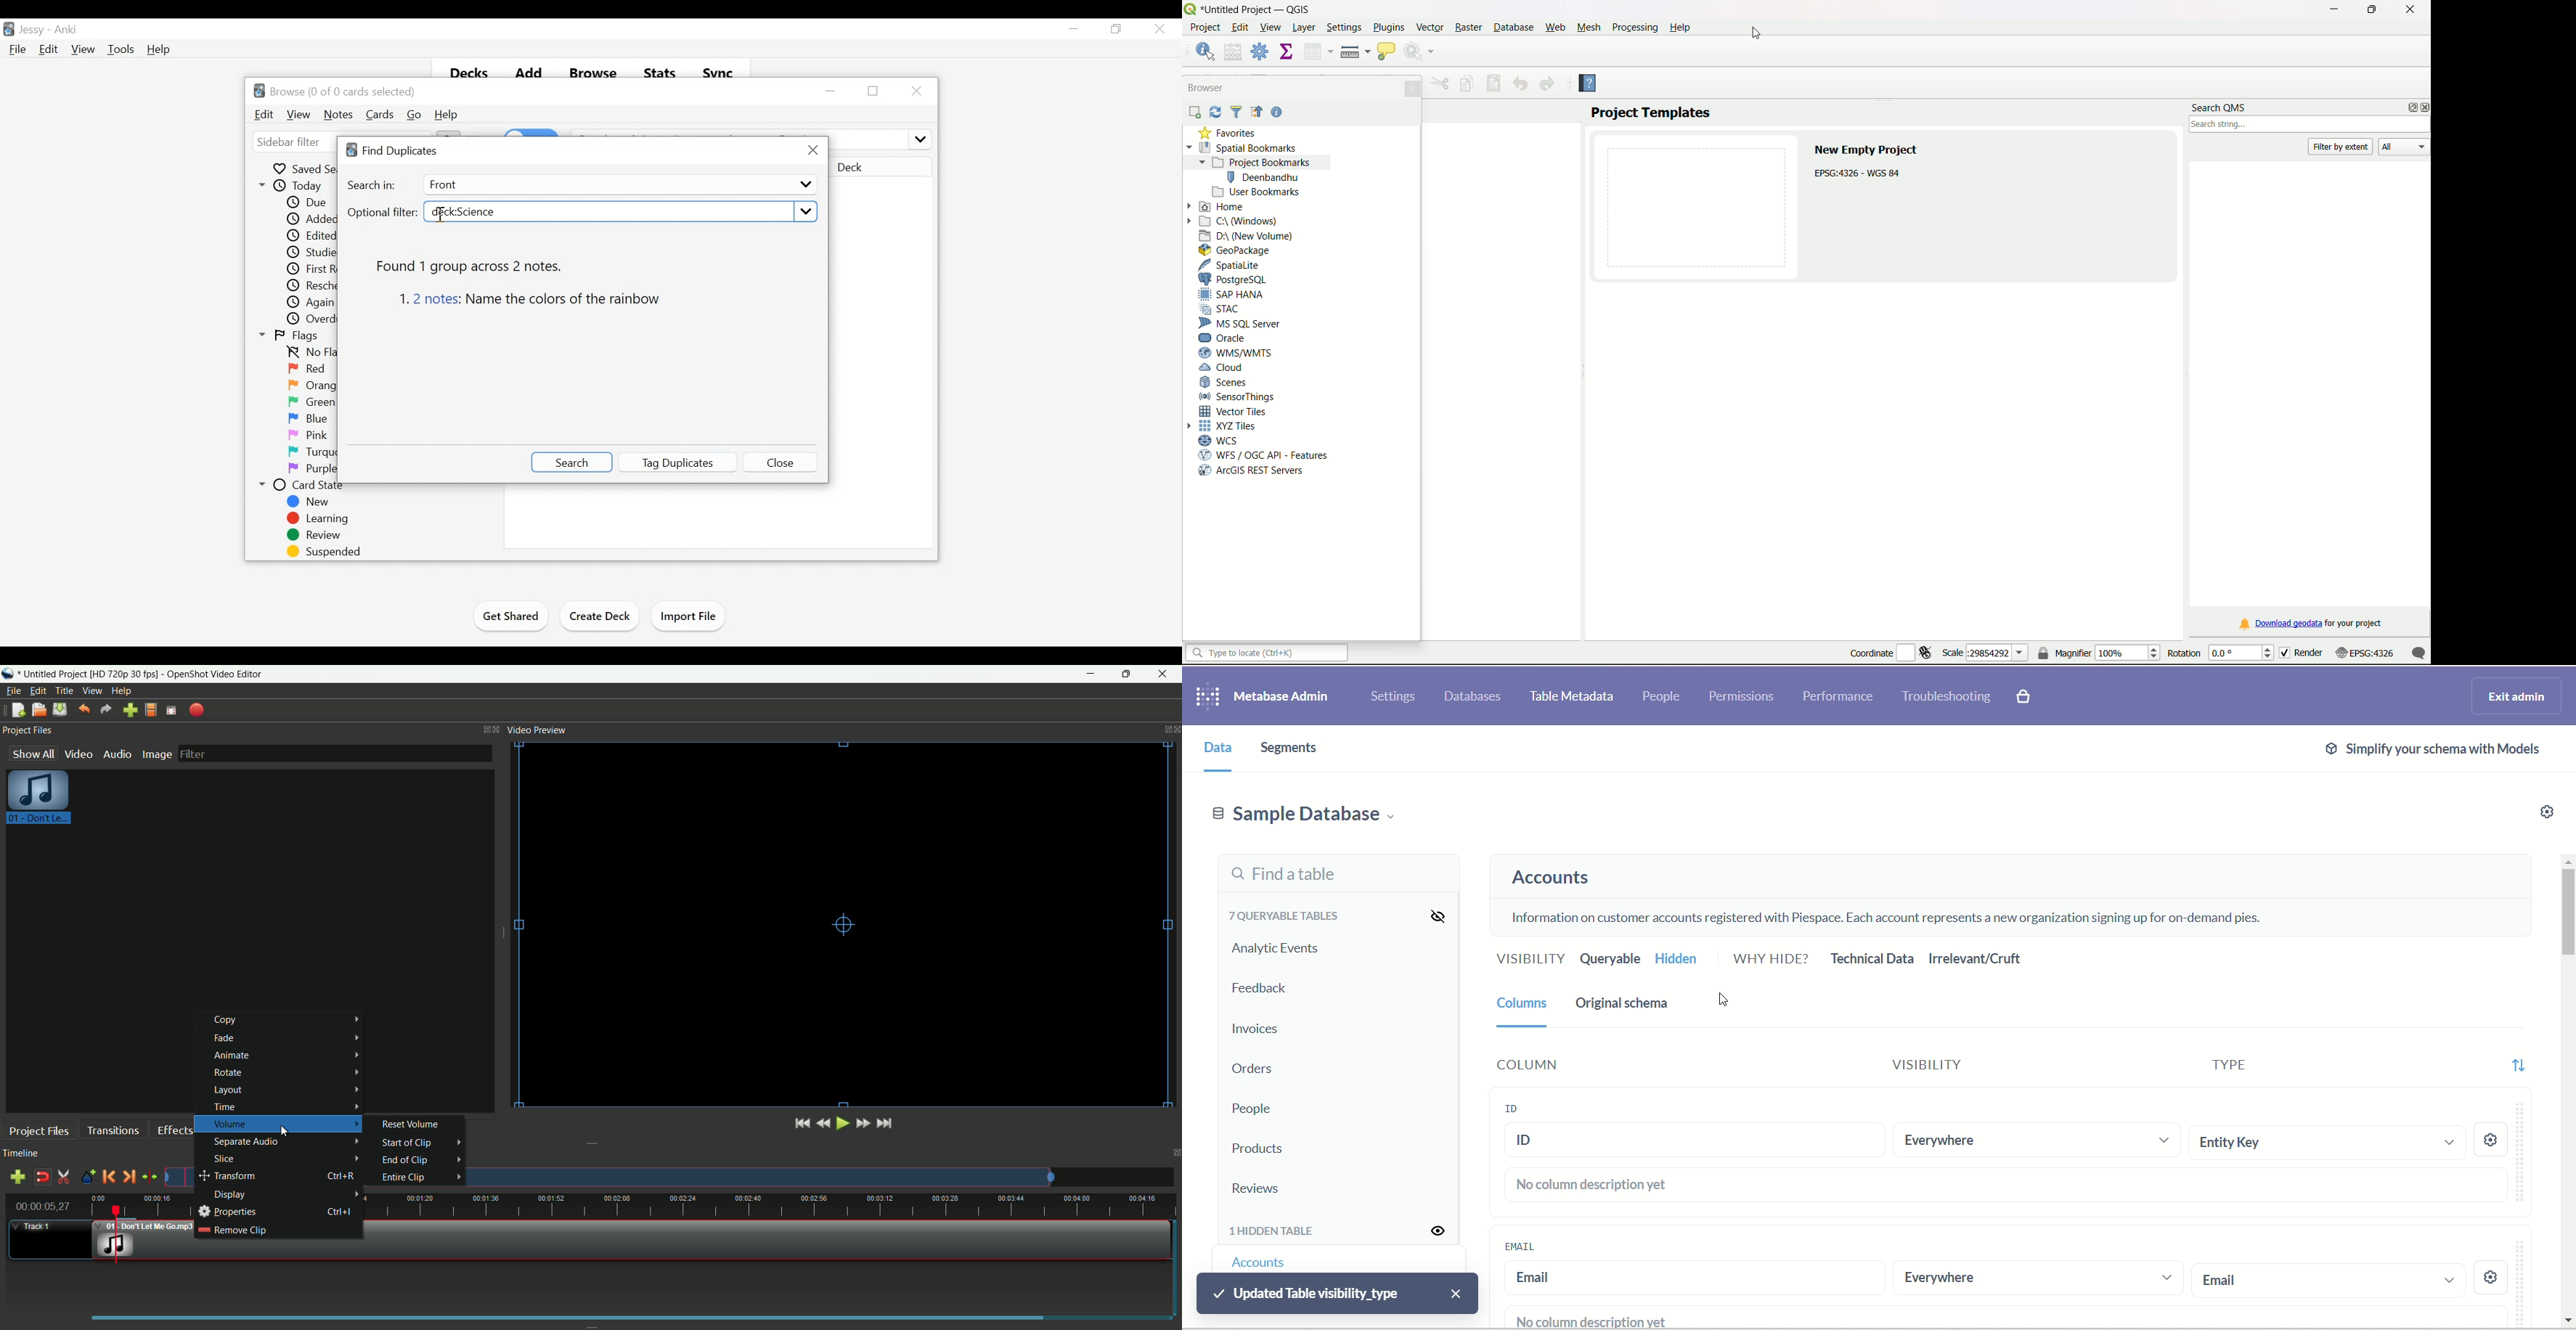 This screenshot has height=1344, width=2576. What do you see at coordinates (310, 253) in the screenshot?
I see `Studied` at bounding box center [310, 253].